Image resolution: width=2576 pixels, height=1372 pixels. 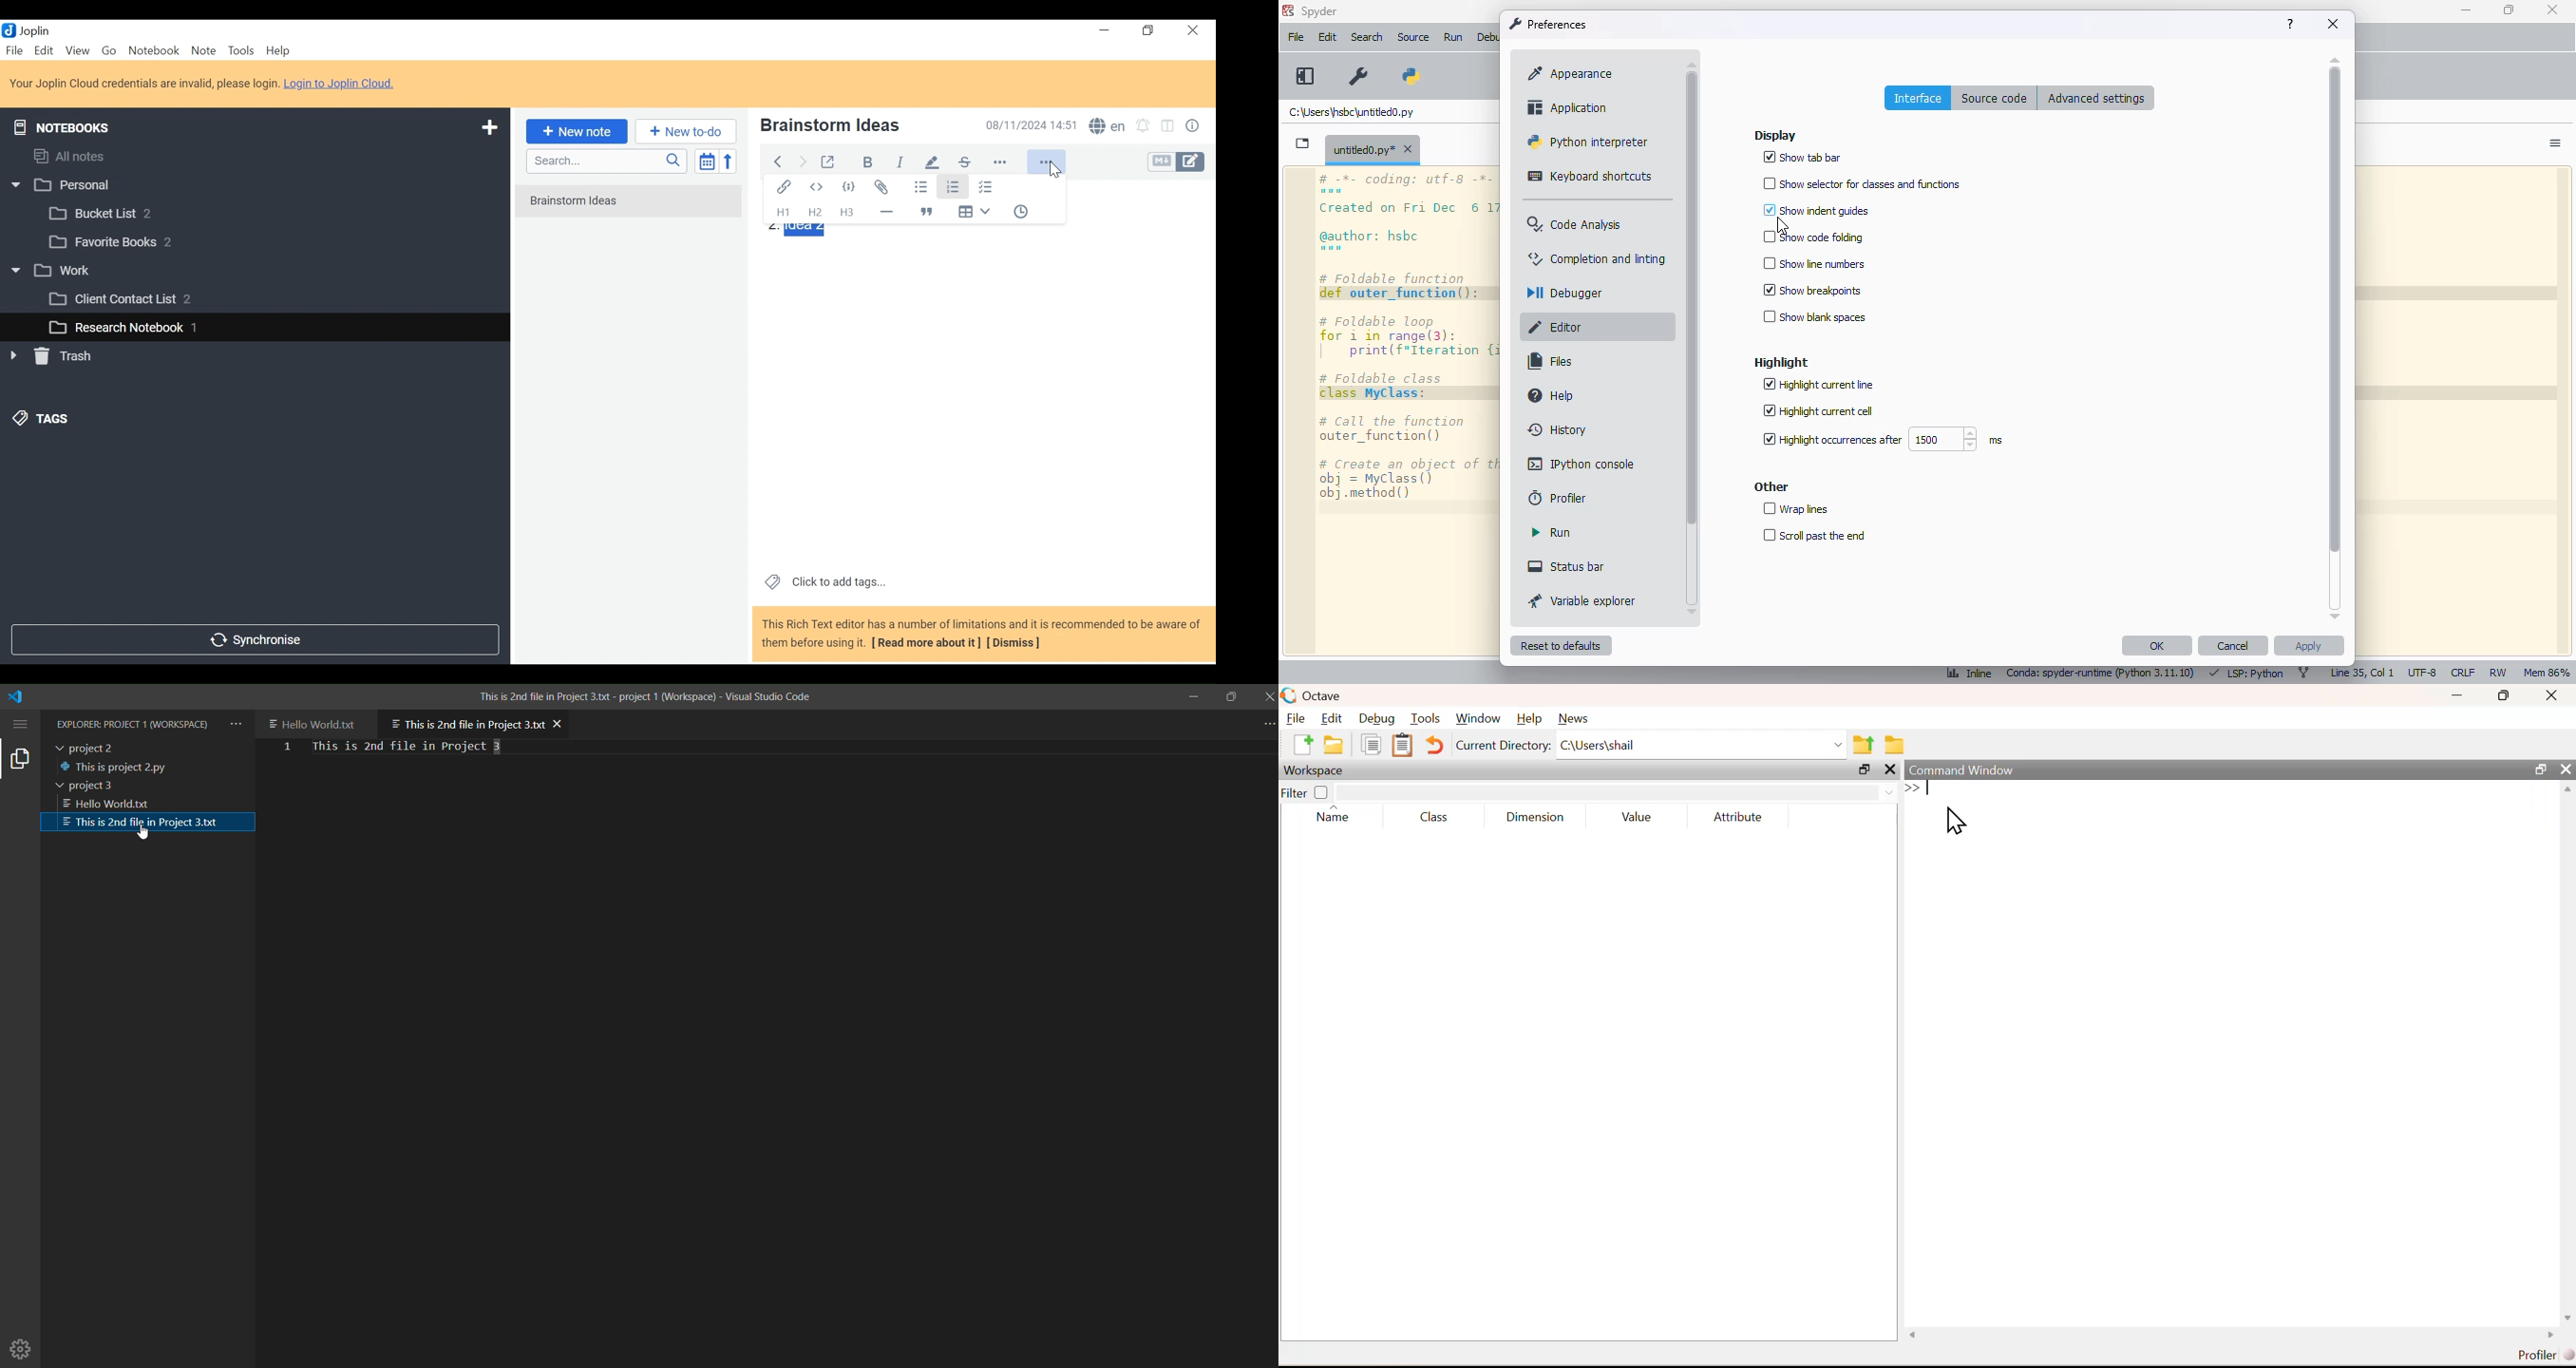 What do you see at coordinates (1177, 162) in the screenshot?
I see `Toggle Editor` at bounding box center [1177, 162].